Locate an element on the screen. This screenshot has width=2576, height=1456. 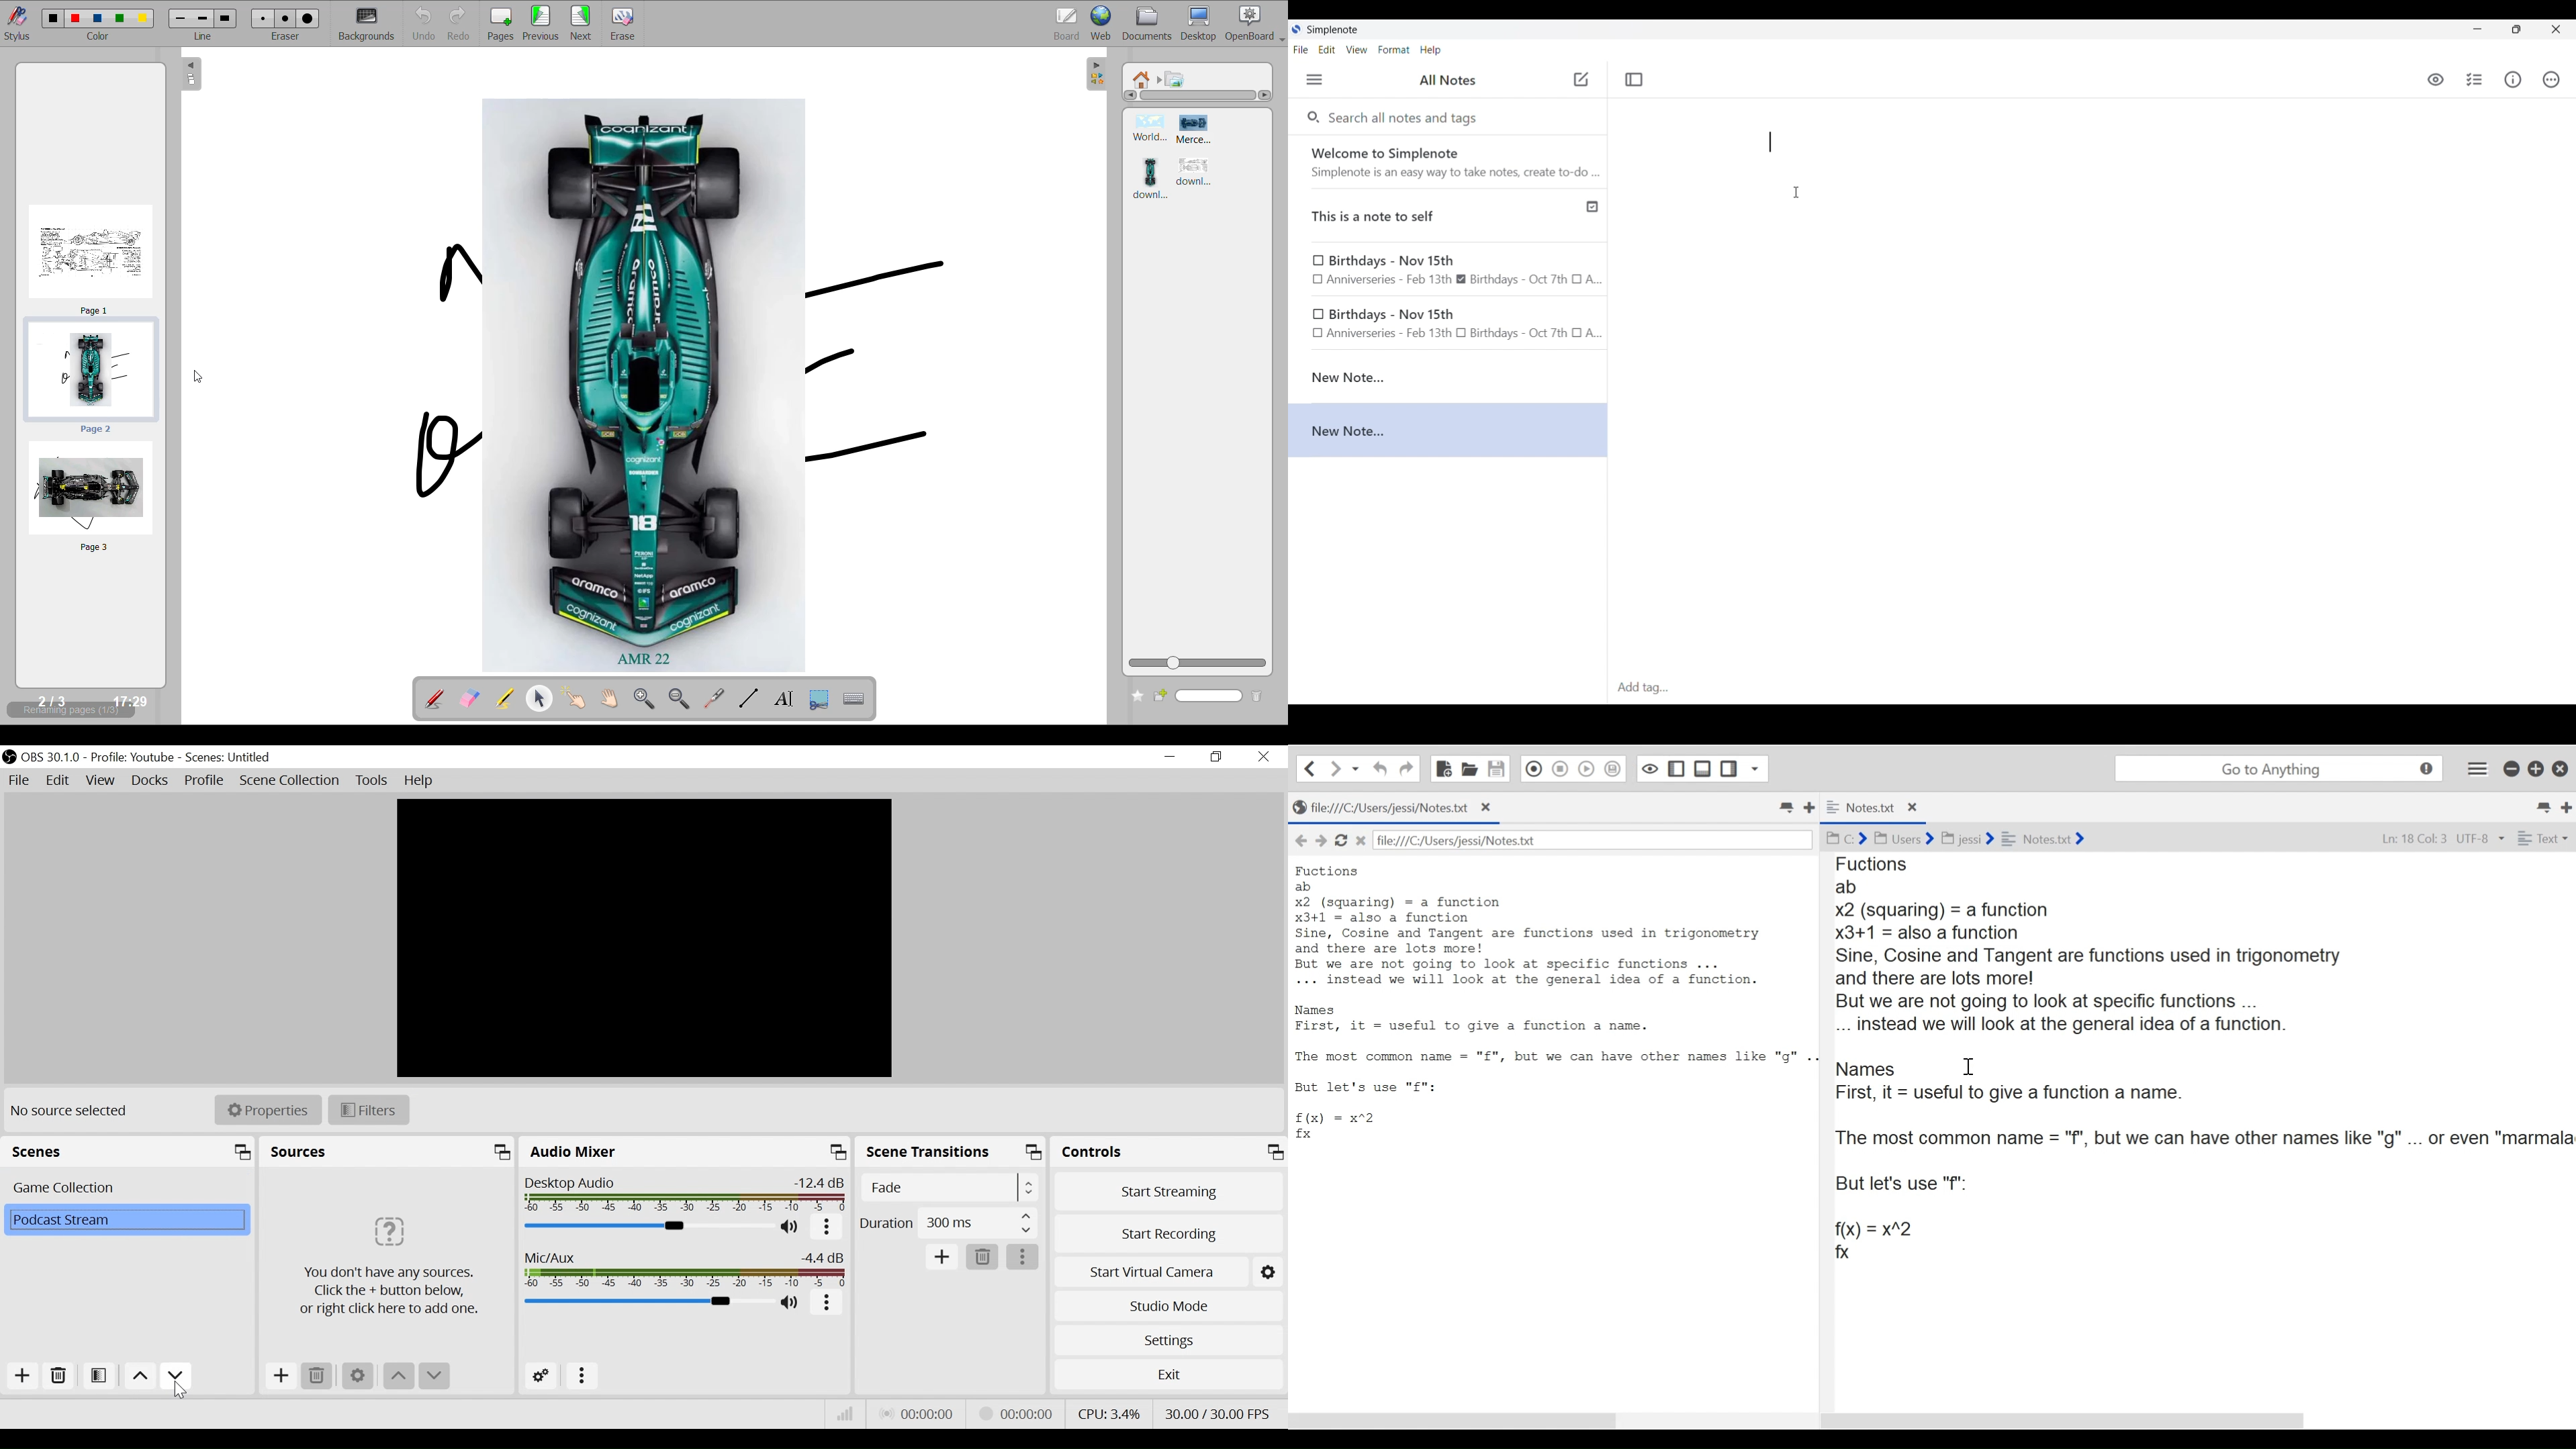
Restore is located at coordinates (1215, 757).